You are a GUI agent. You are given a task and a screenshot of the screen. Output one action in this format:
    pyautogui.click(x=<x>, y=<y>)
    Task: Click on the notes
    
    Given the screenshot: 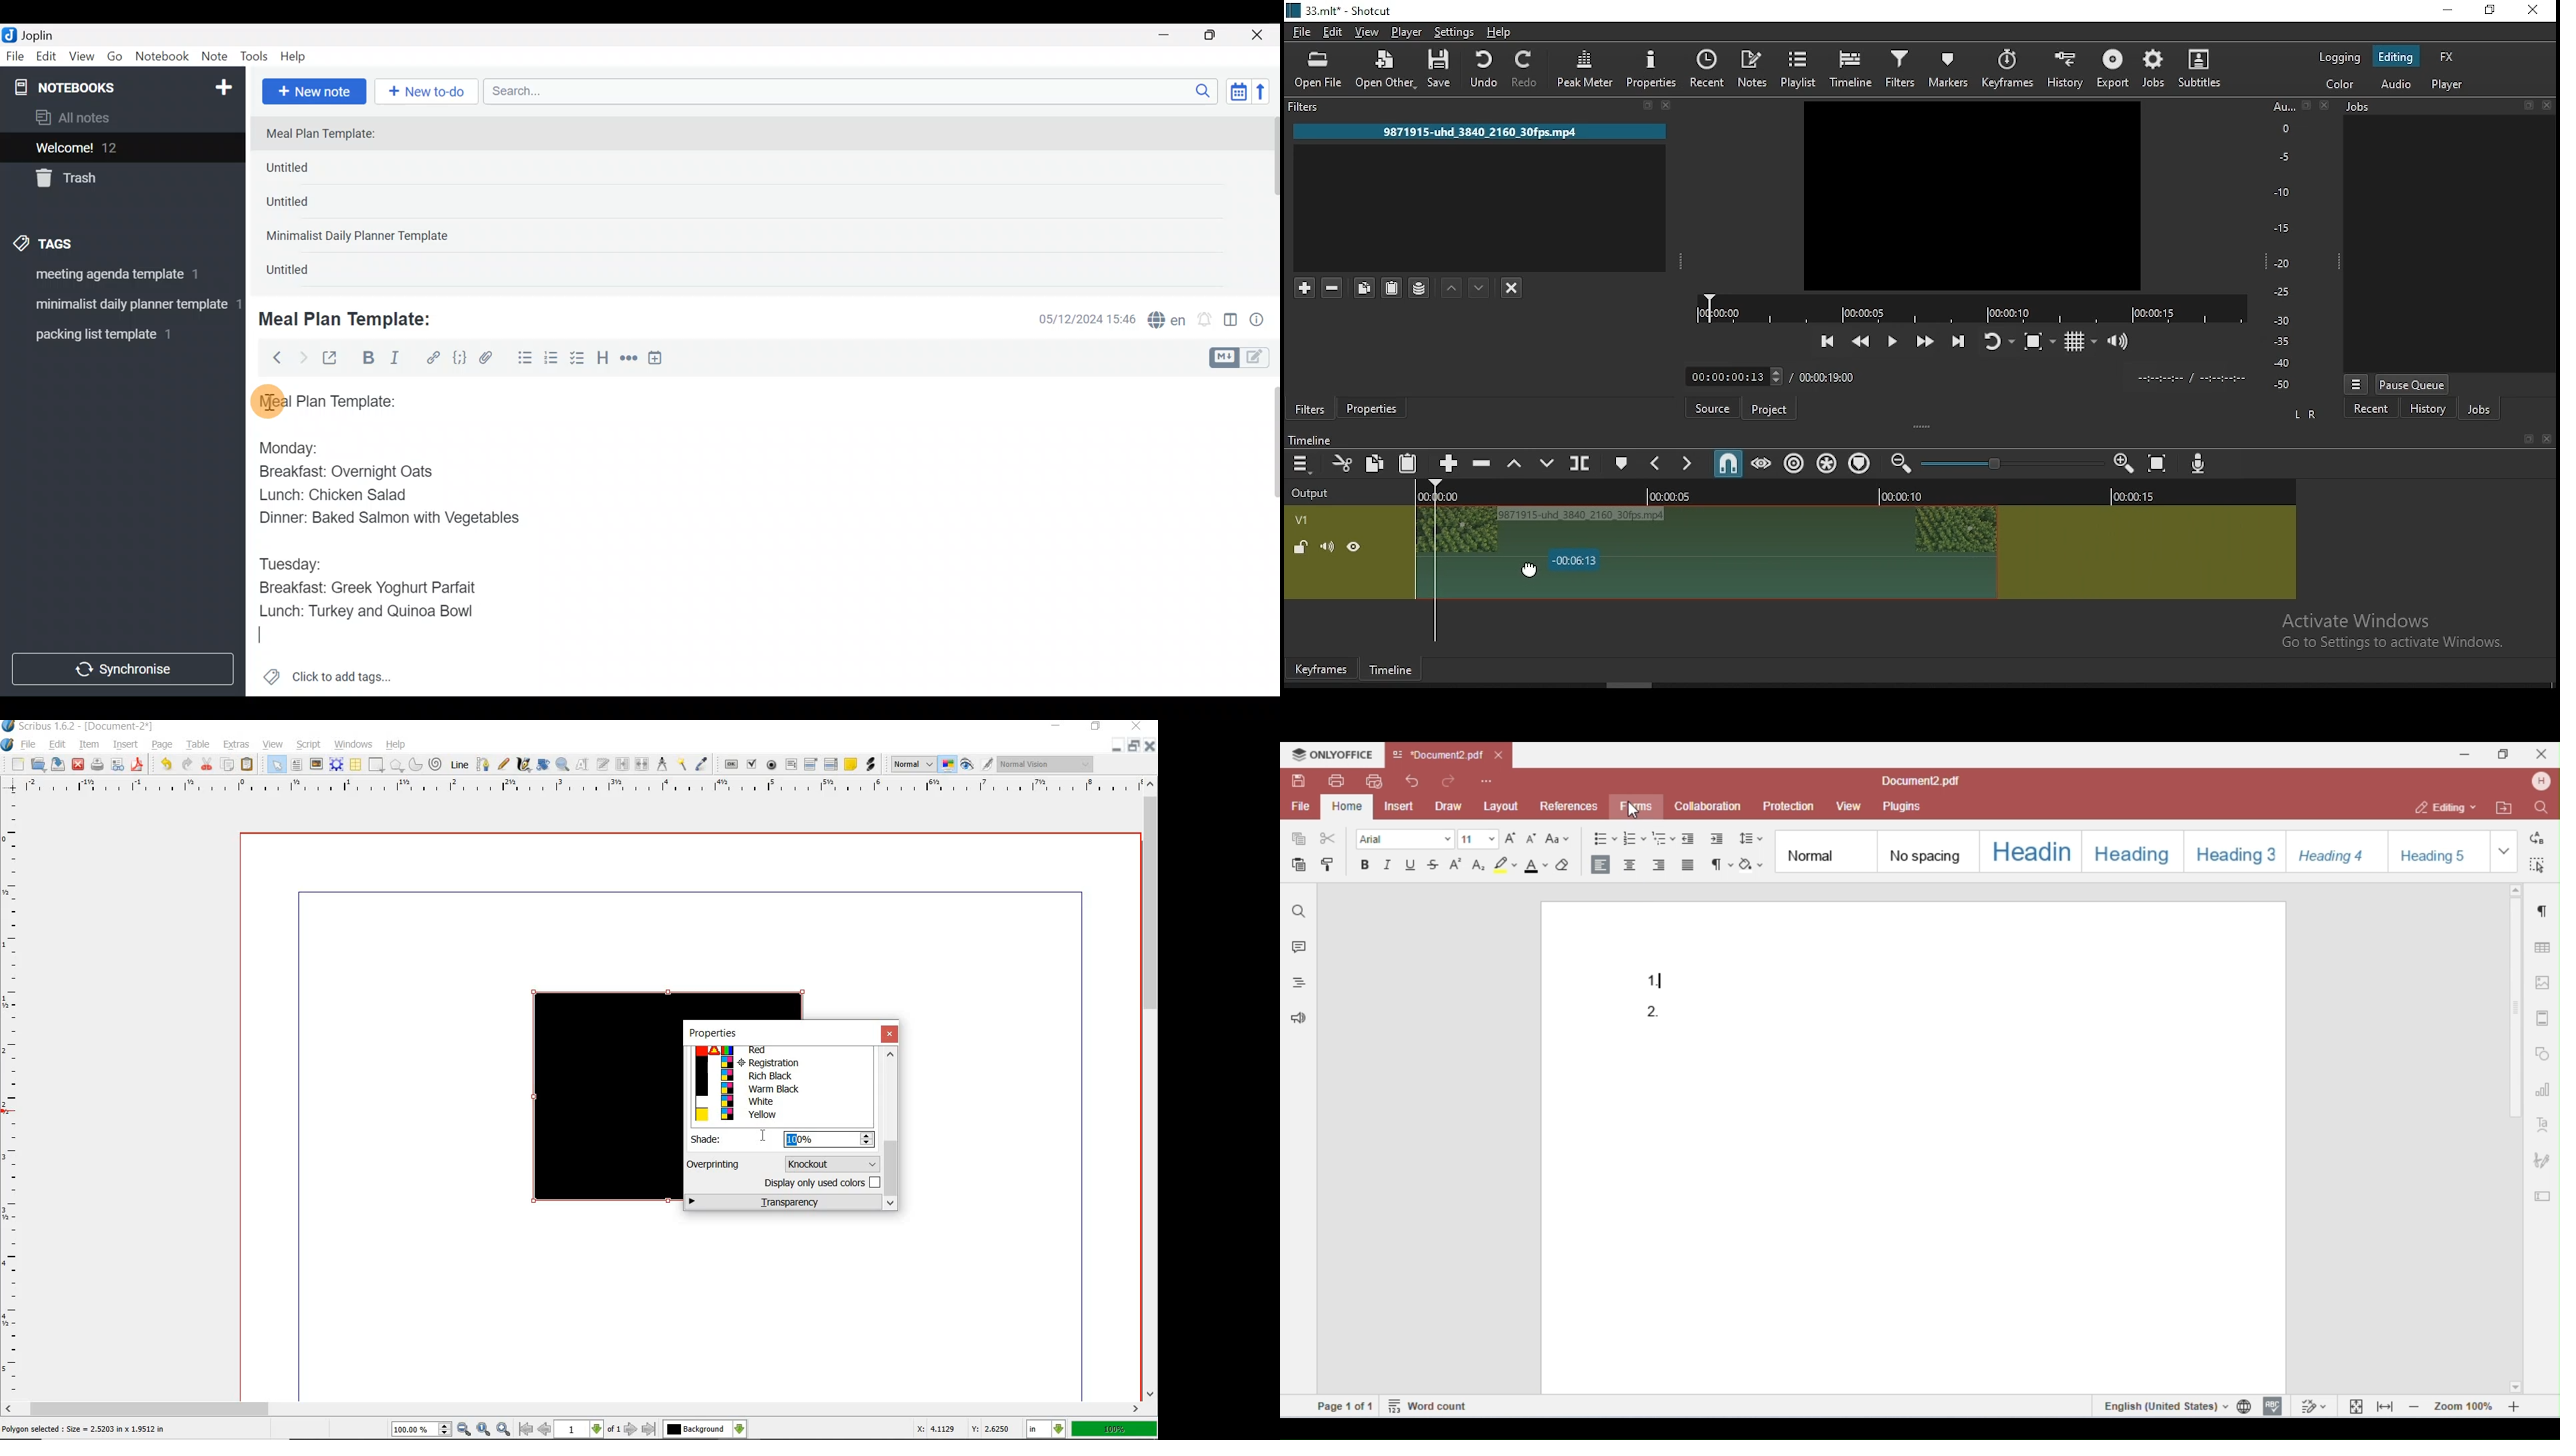 What is the action you would take?
    pyautogui.click(x=1751, y=68)
    